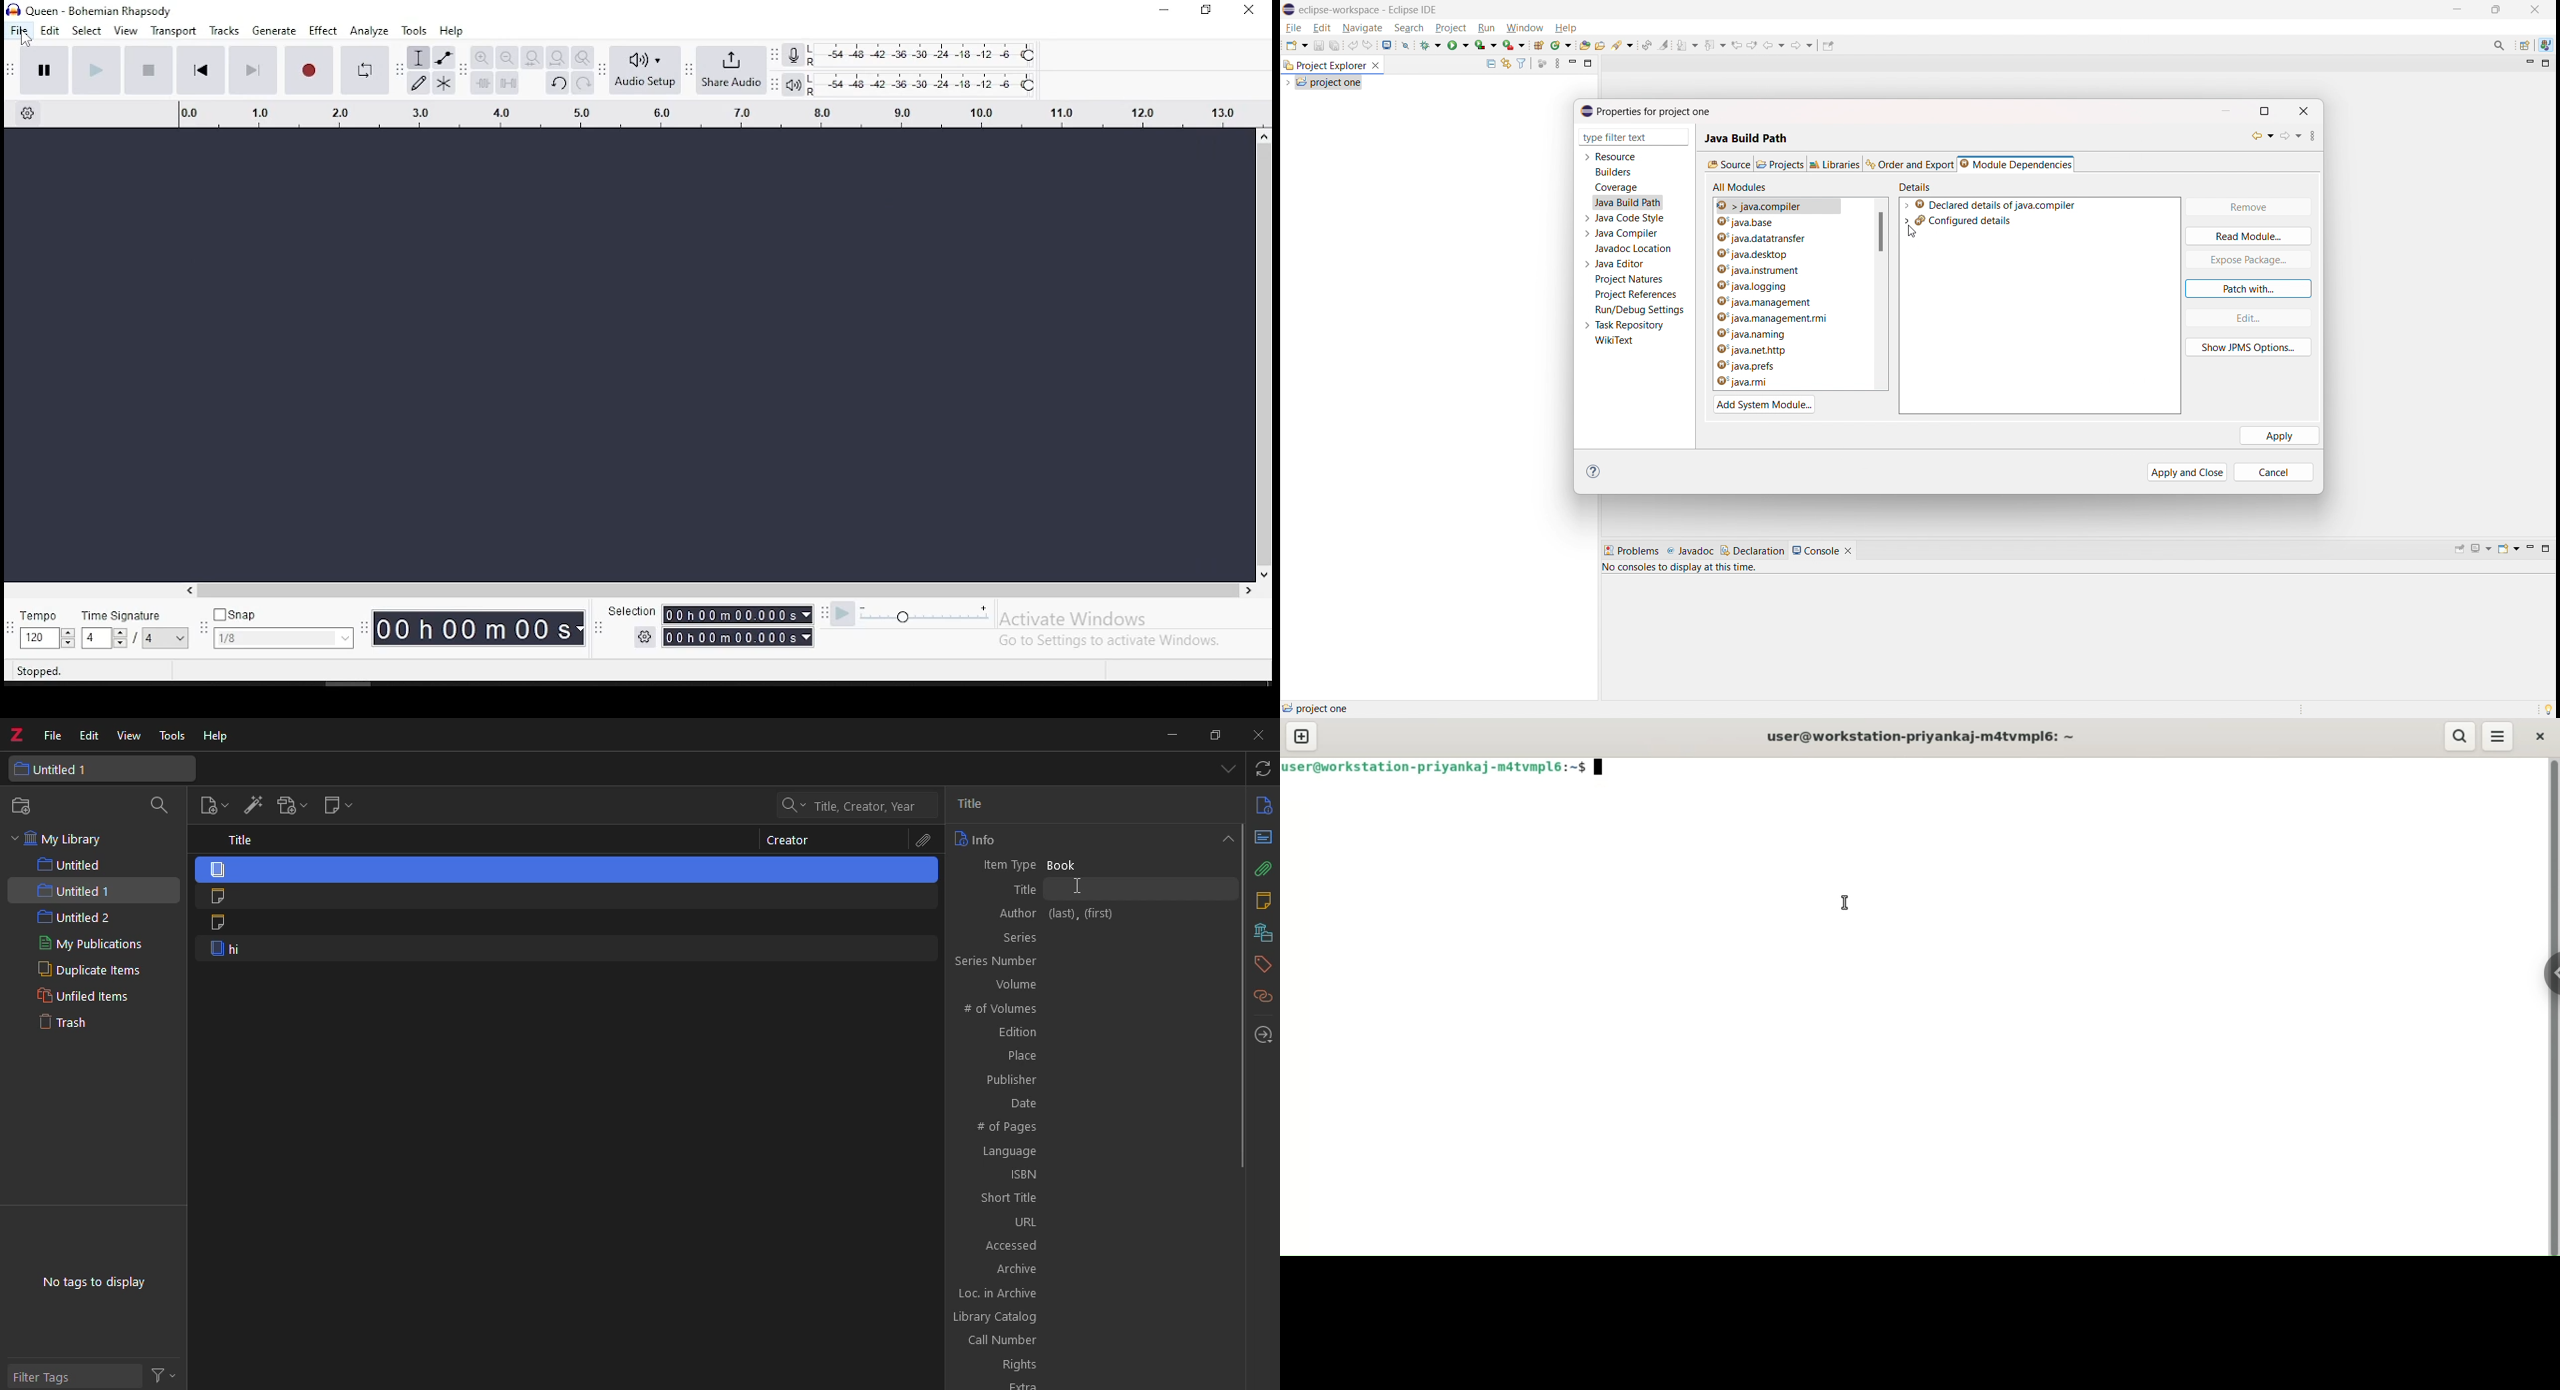 The image size is (2576, 1400). Describe the element at coordinates (211, 806) in the screenshot. I see `new item` at that location.